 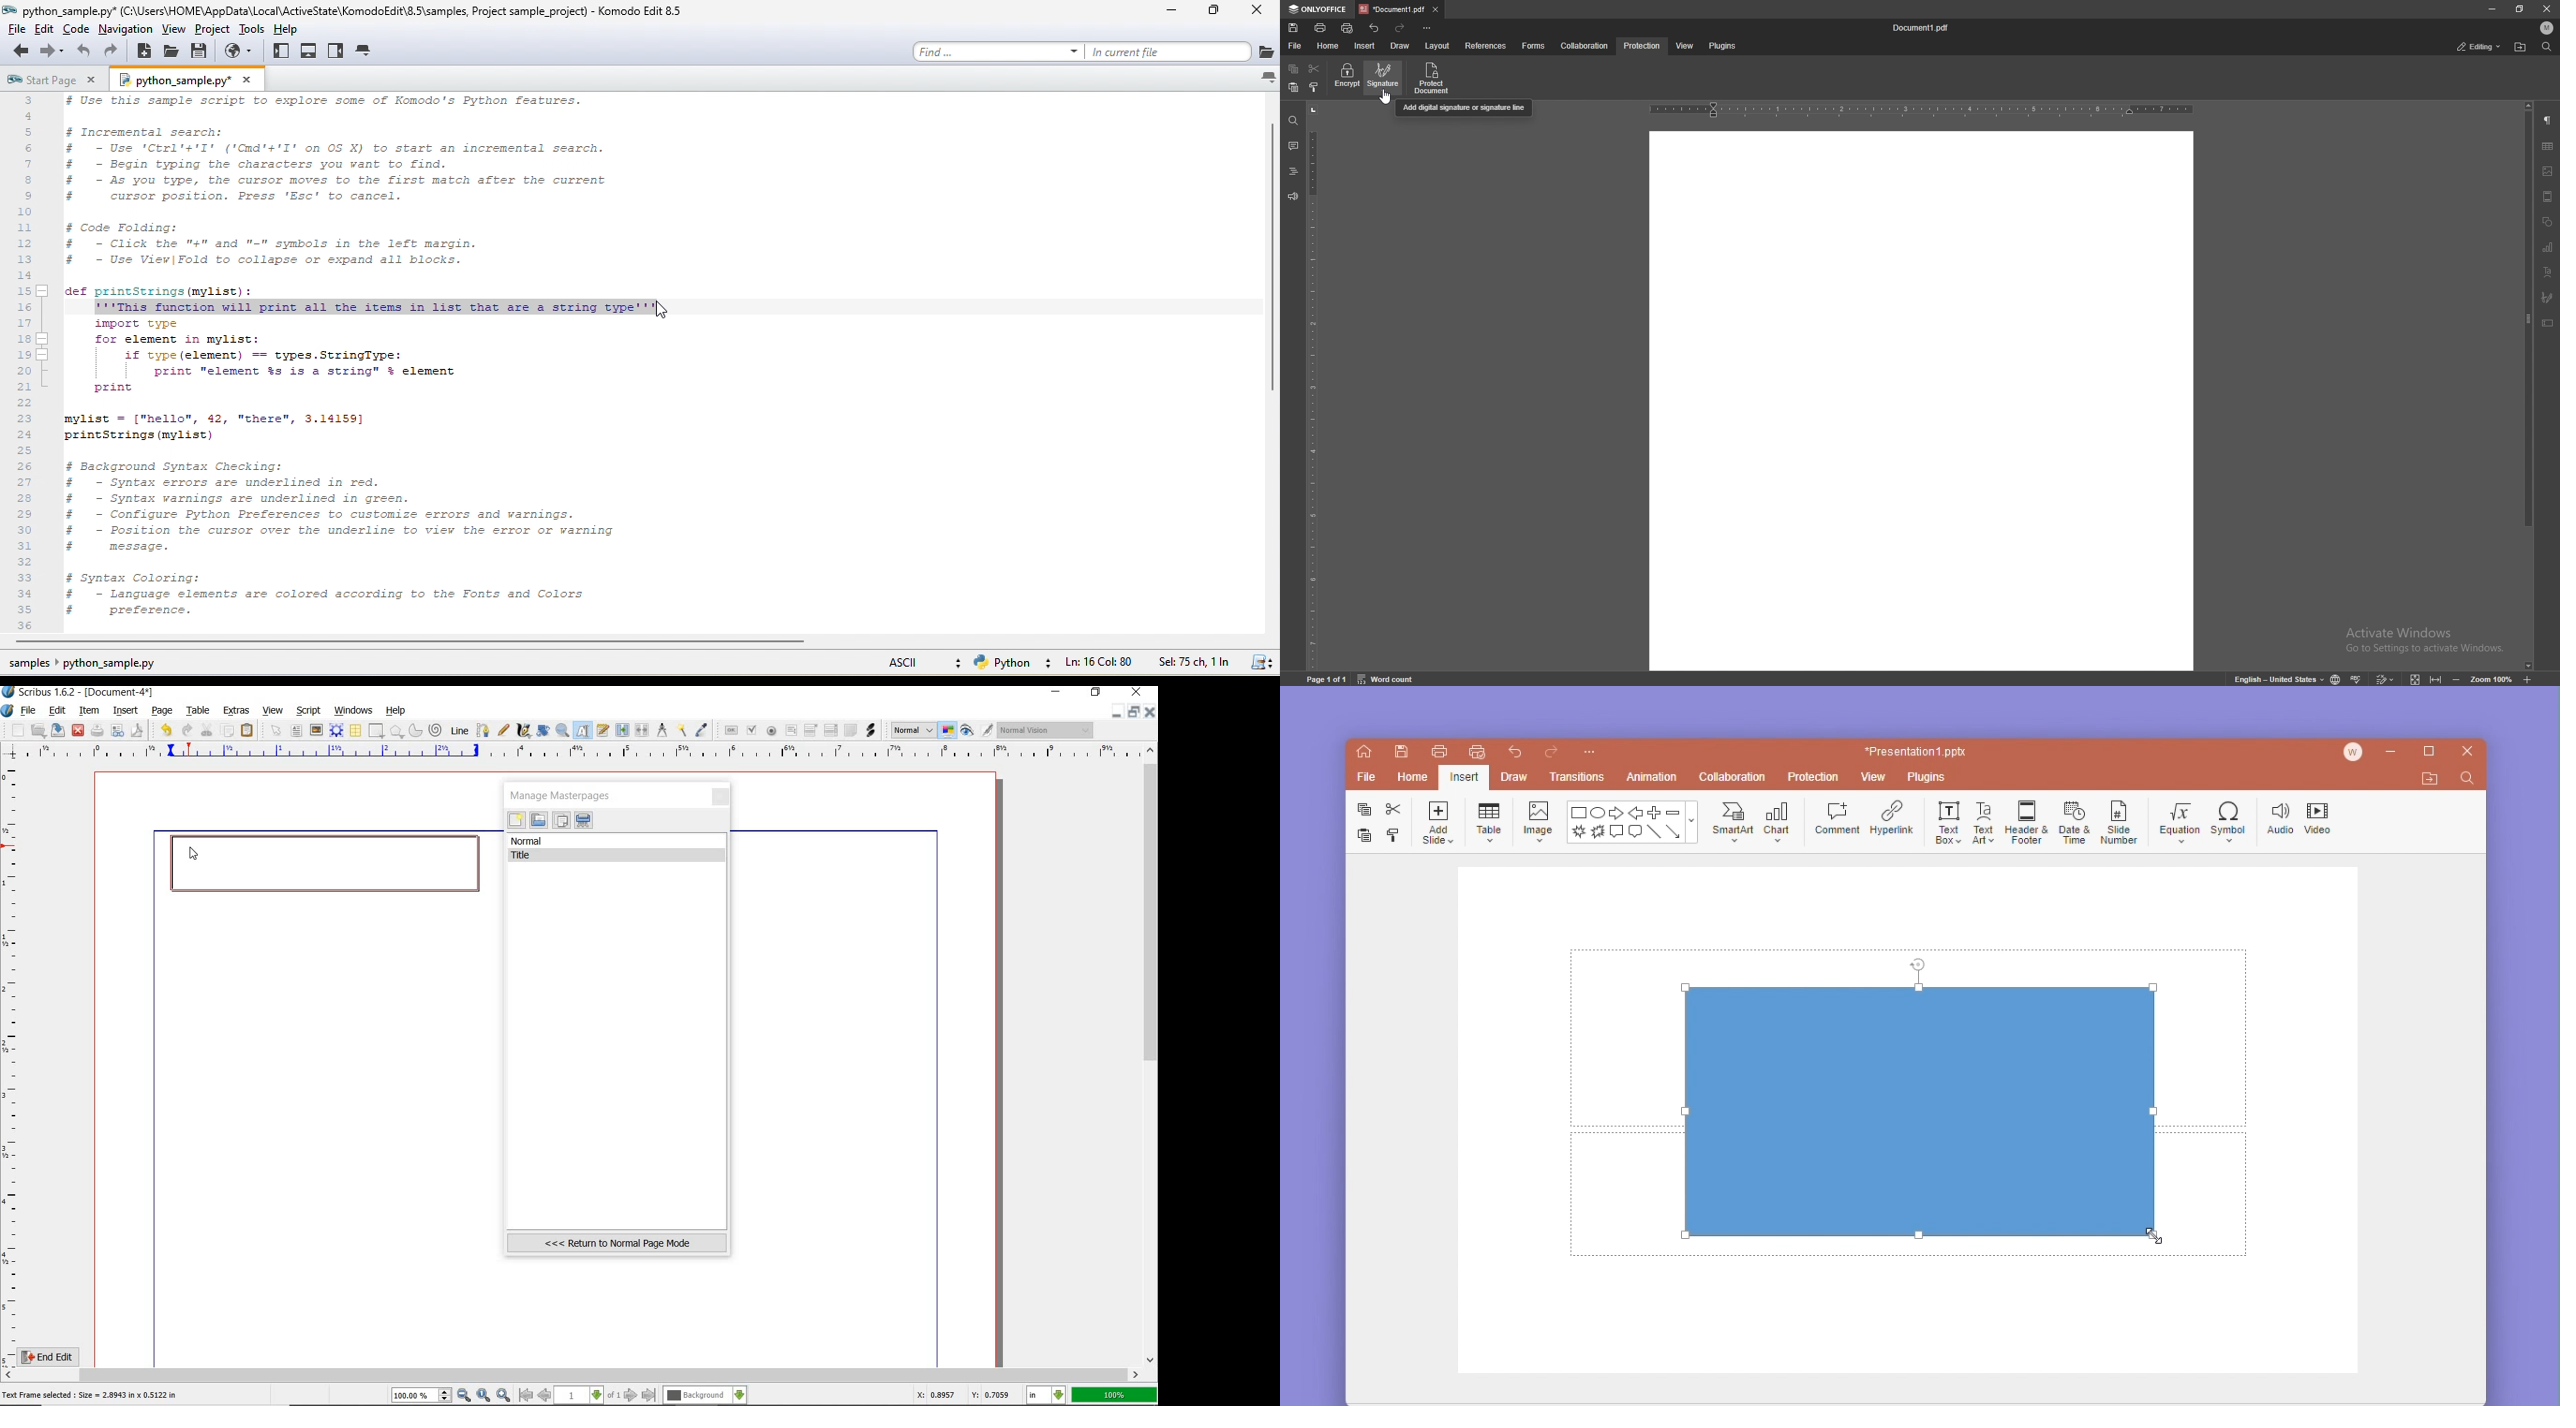 What do you see at coordinates (1921, 111) in the screenshot?
I see `horizontal scale` at bounding box center [1921, 111].